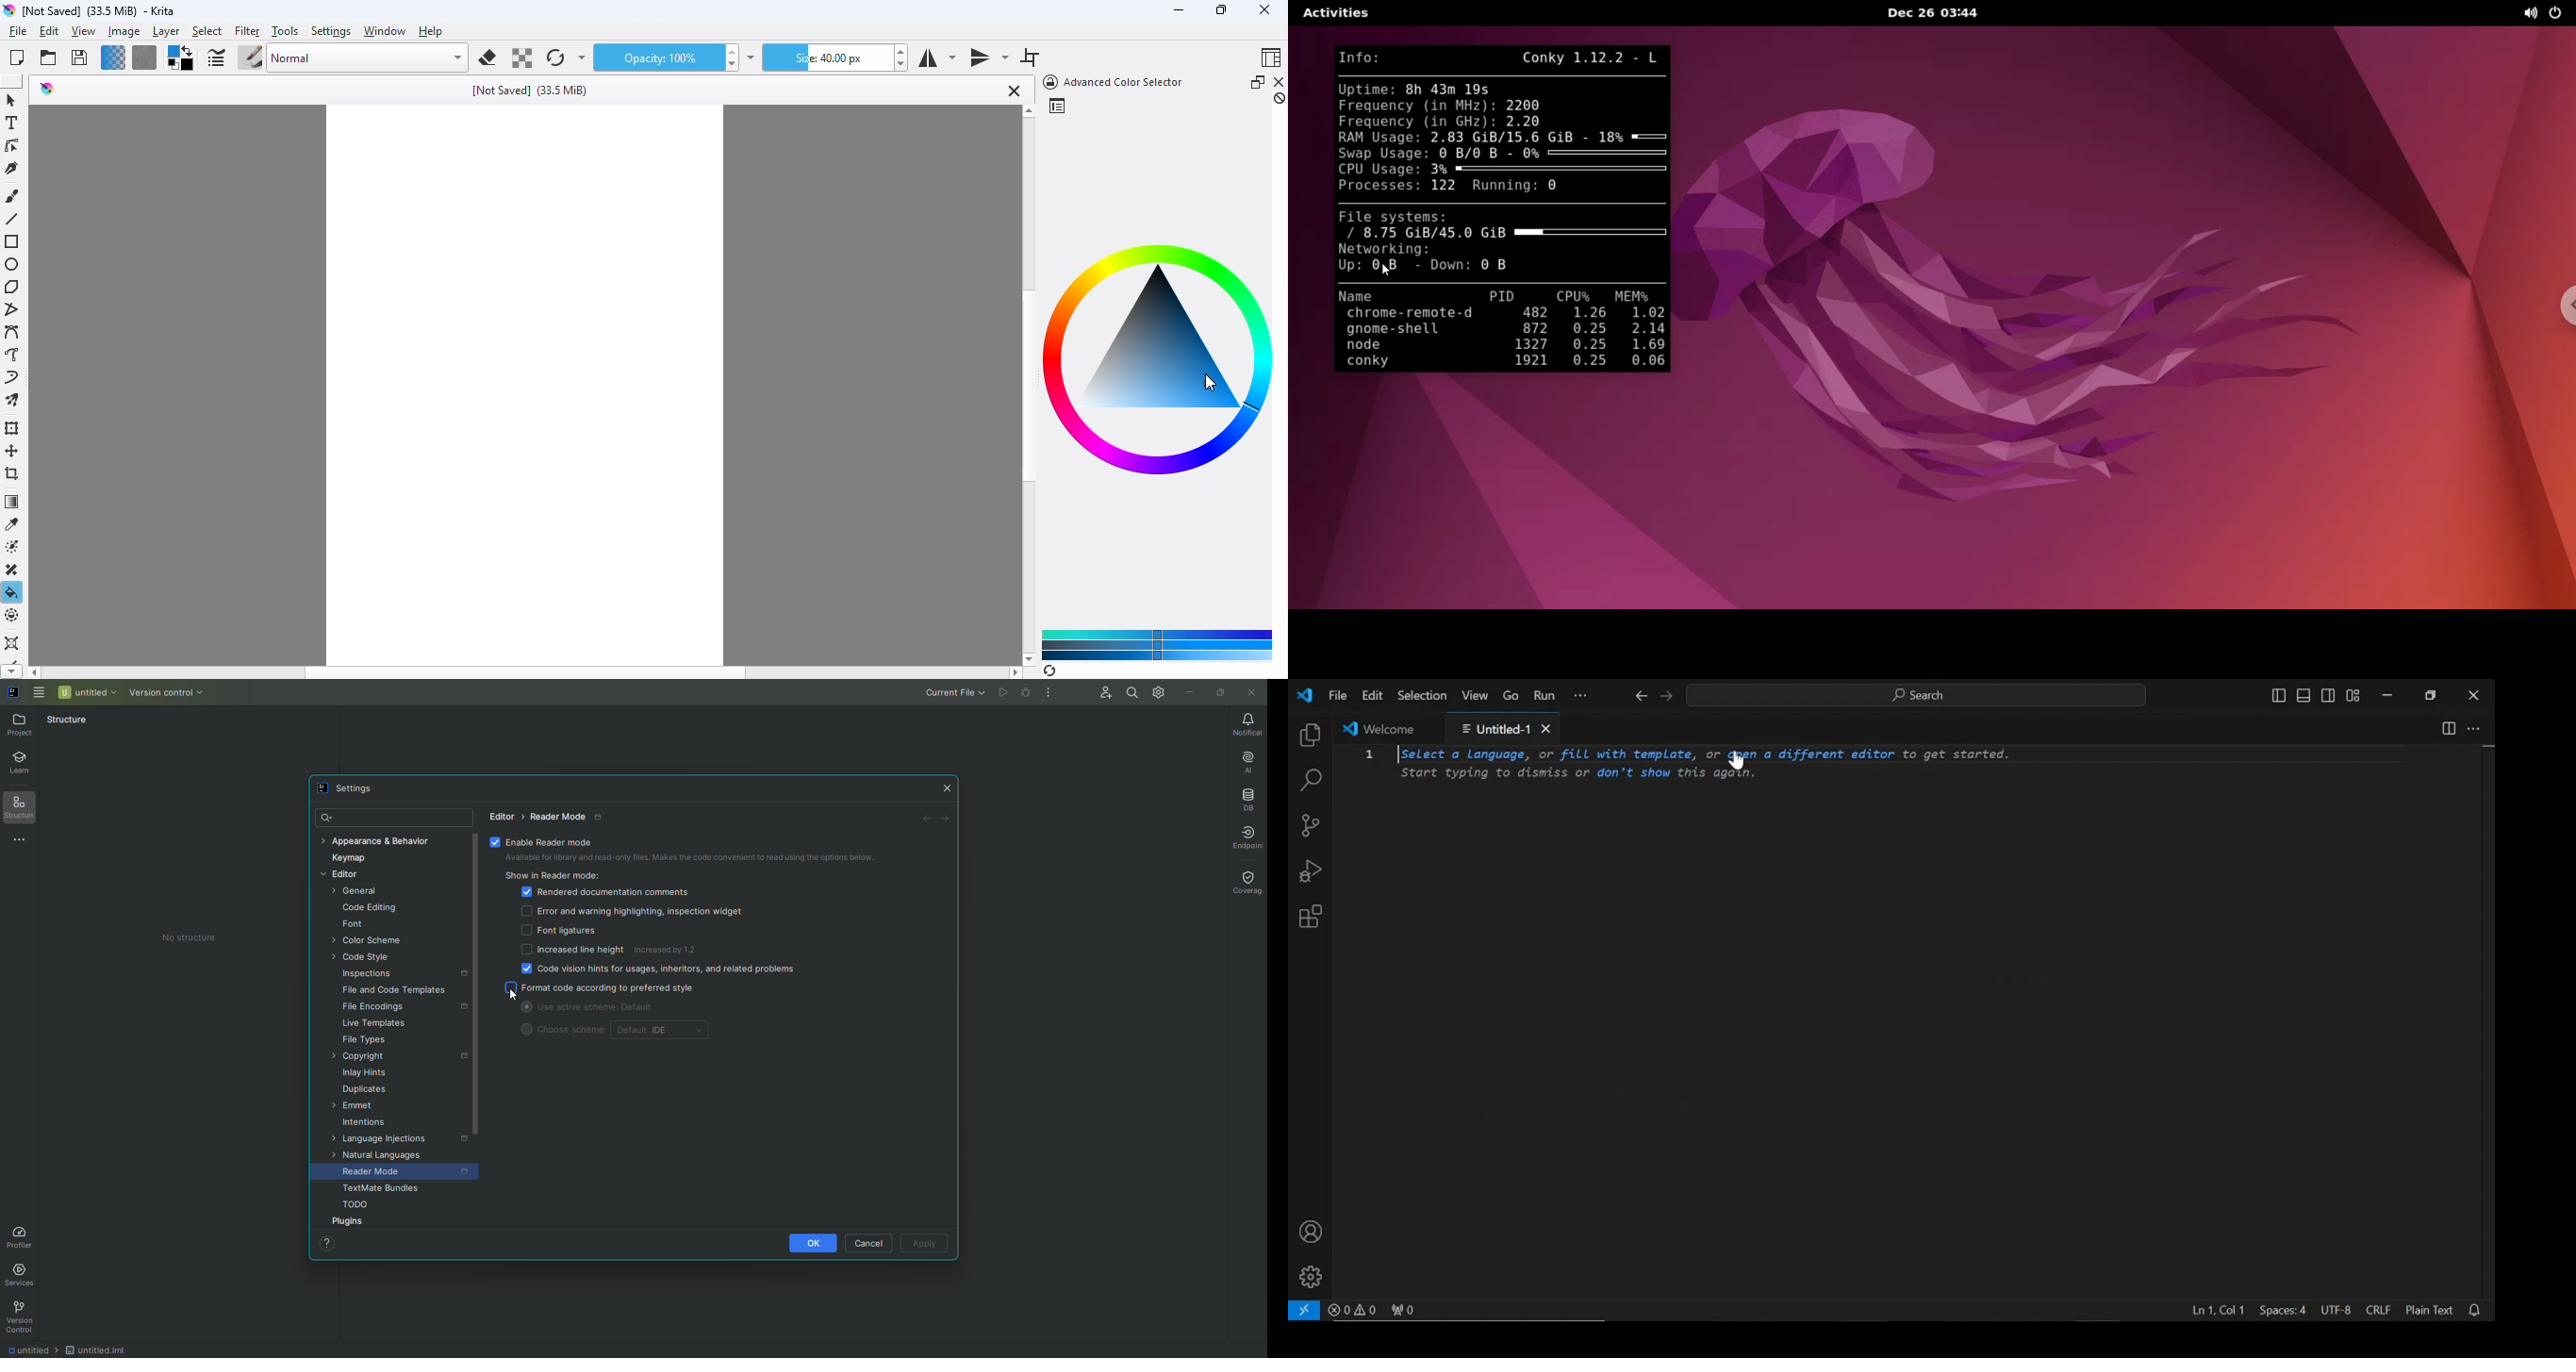 This screenshot has height=1372, width=2576. Describe the element at coordinates (11, 671) in the screenshot. I see `scroll down` at that location.